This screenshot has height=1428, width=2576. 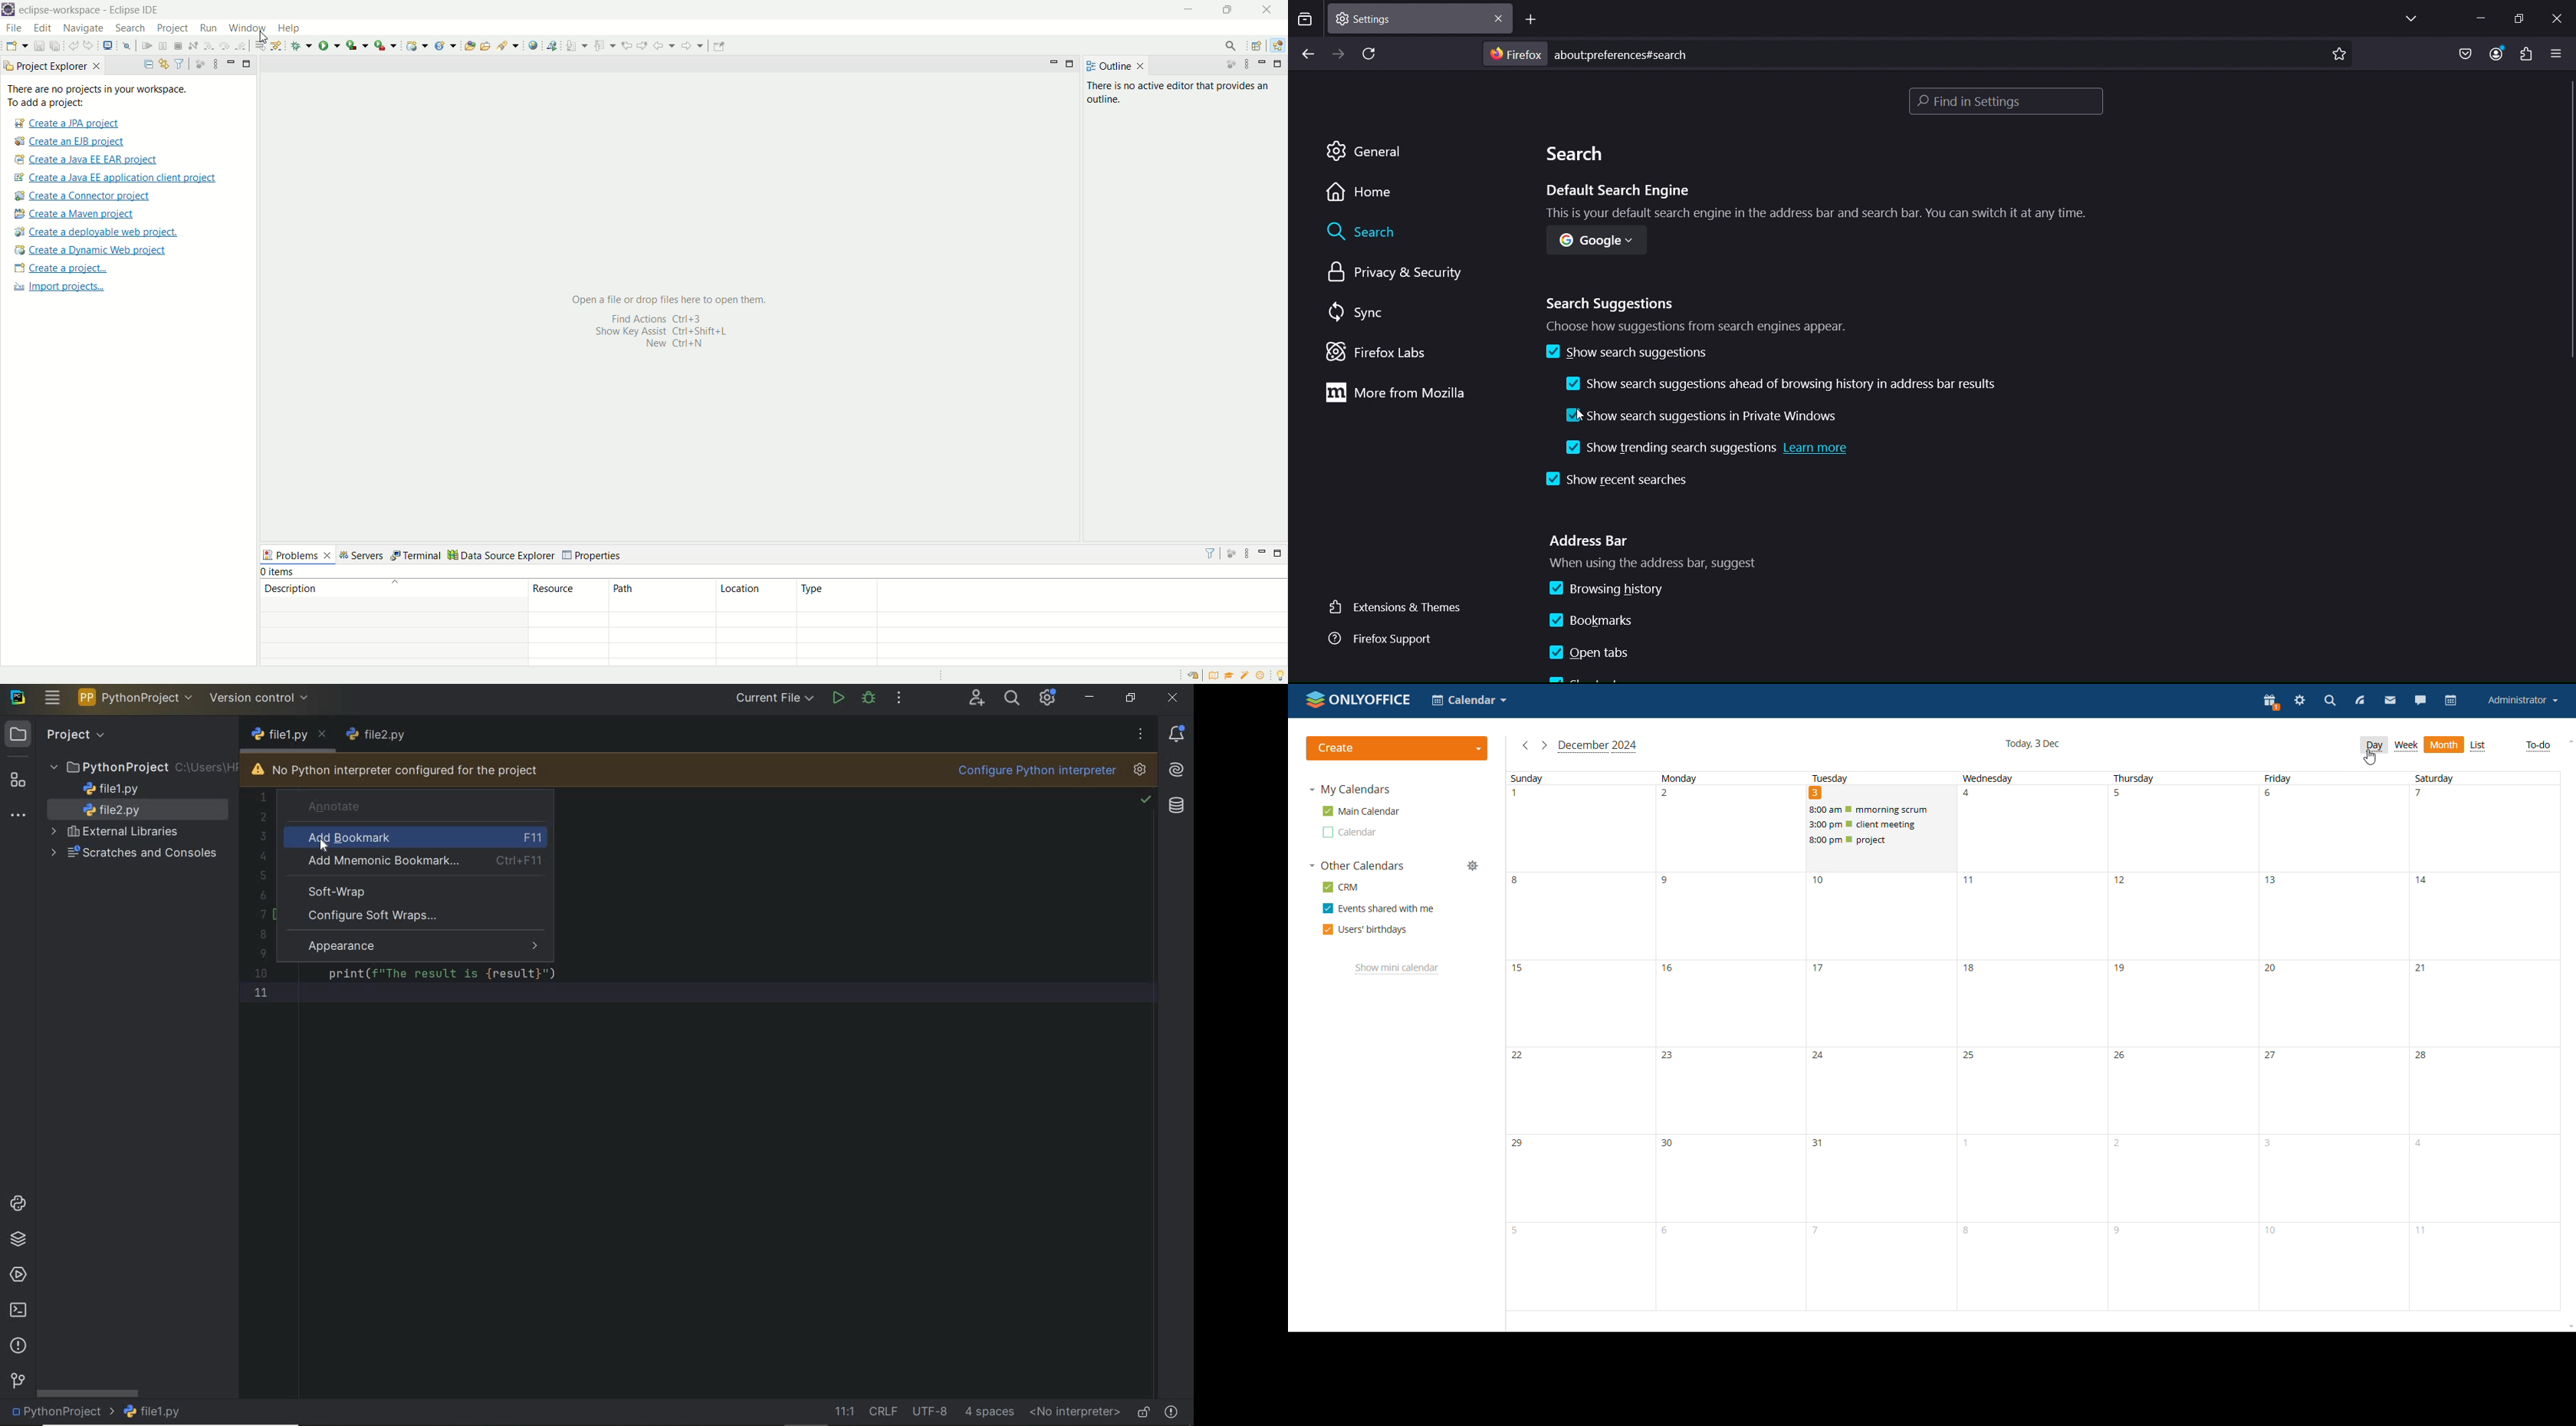 I want to click on menu, so click(x=2525, y=54).